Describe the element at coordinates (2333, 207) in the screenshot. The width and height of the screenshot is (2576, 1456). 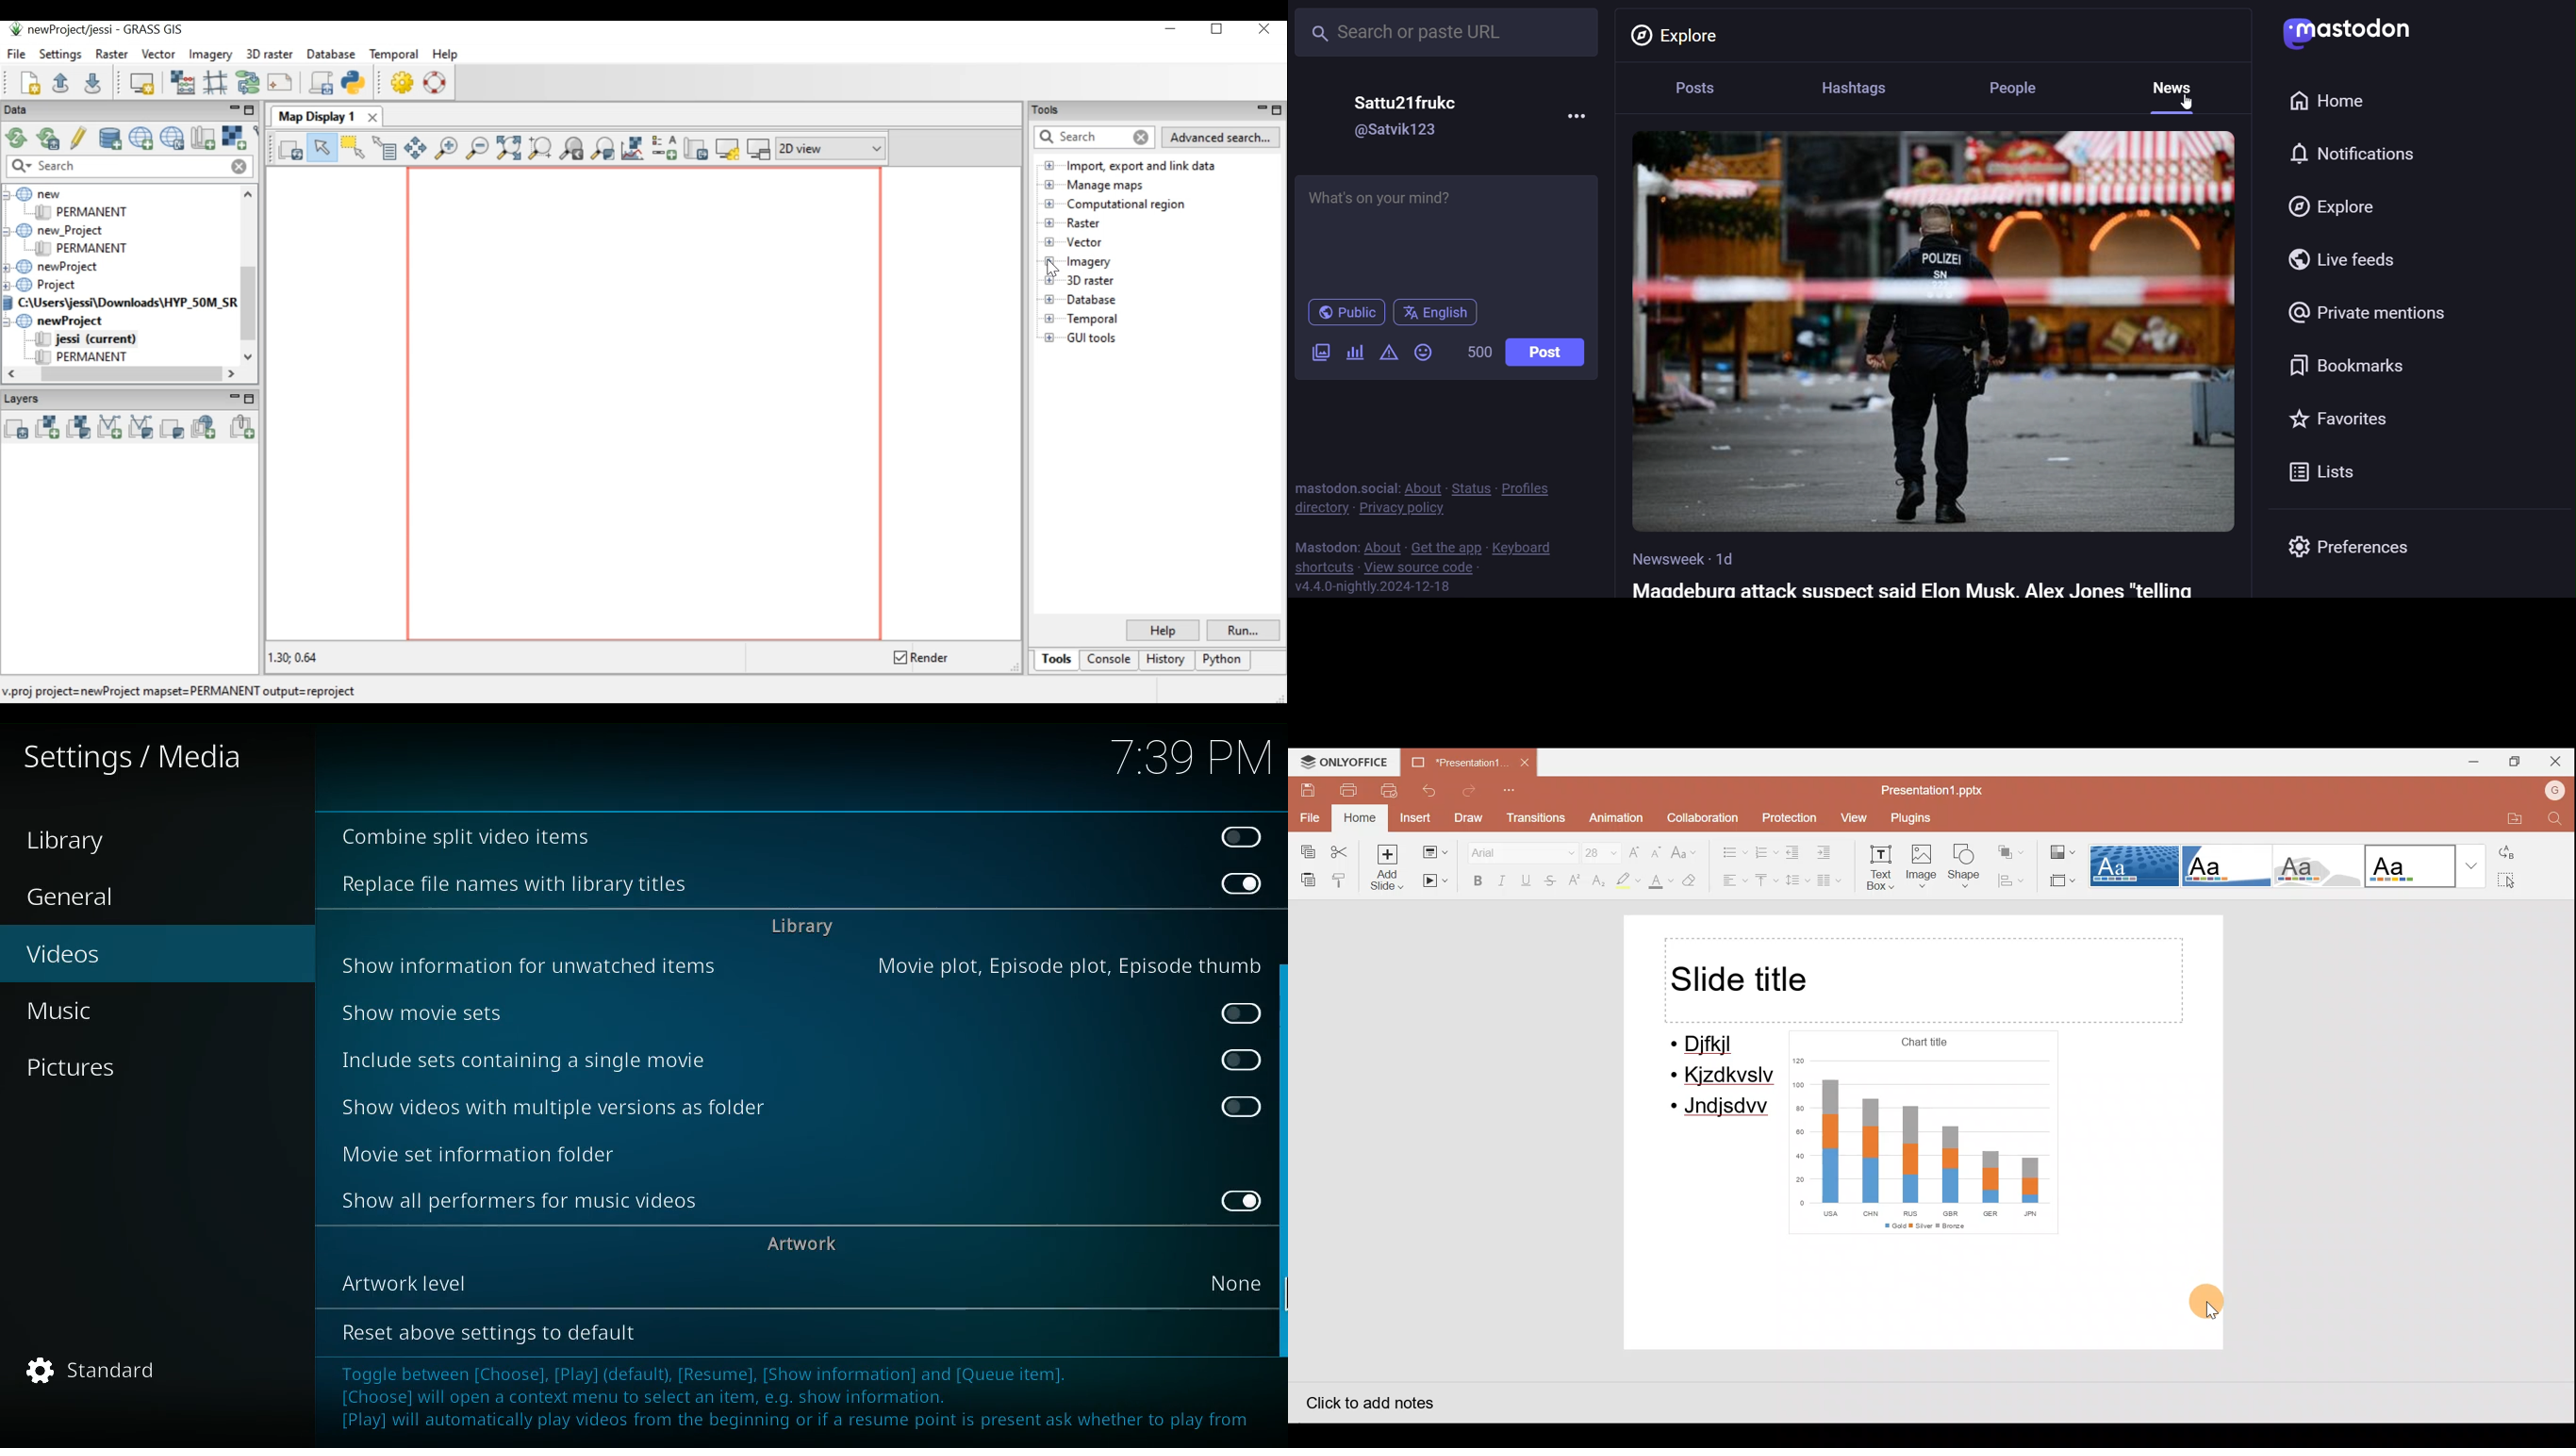
I see `explore` at that location.